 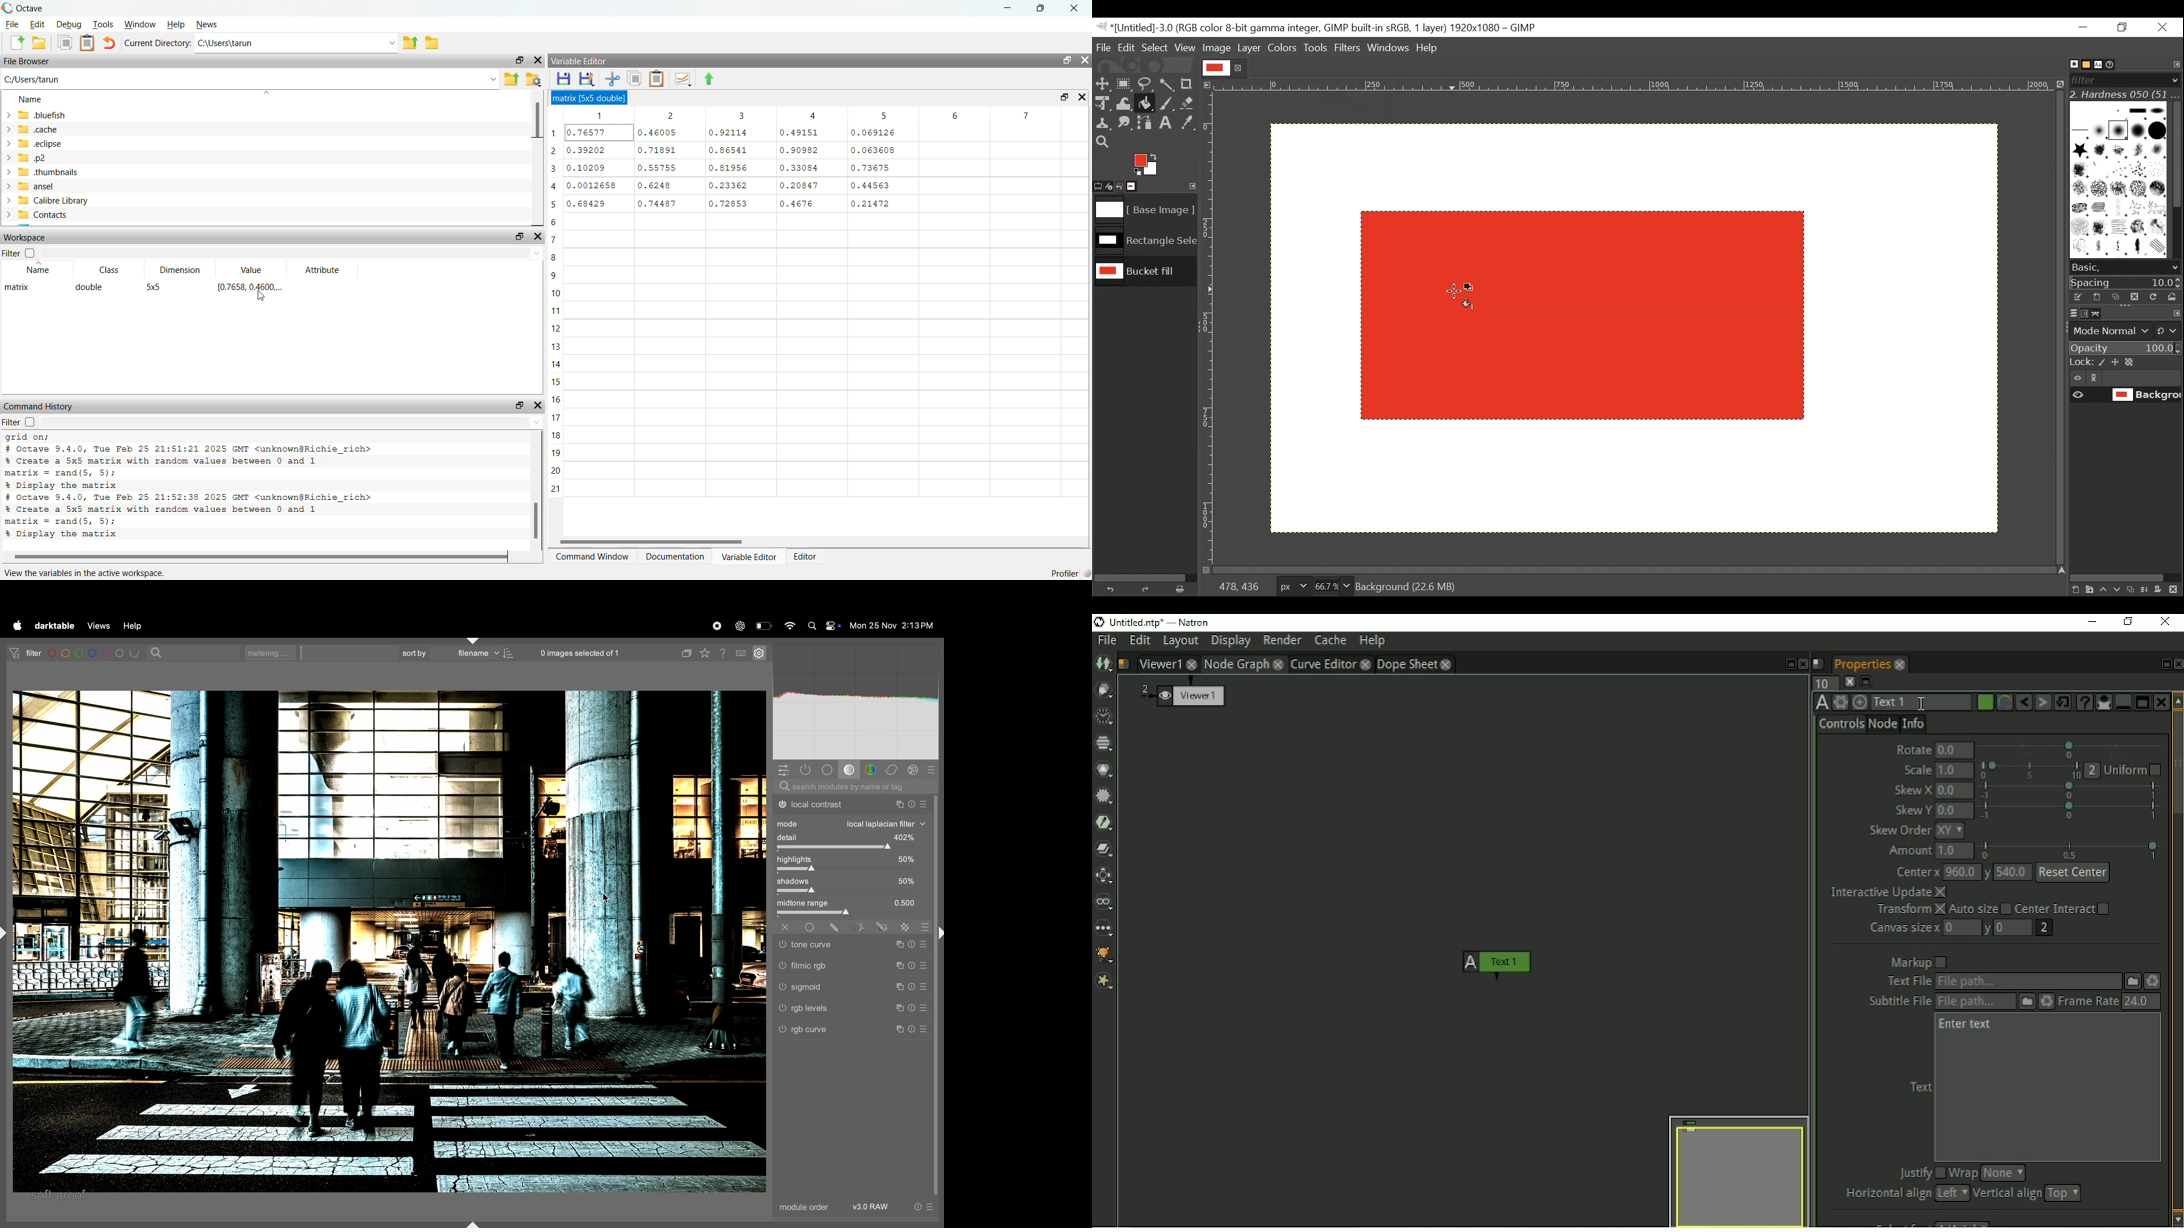 What do you see at coordinates (740, 625) in the screenshot?
I see `chatgpt` at bounding box center [740, 625].